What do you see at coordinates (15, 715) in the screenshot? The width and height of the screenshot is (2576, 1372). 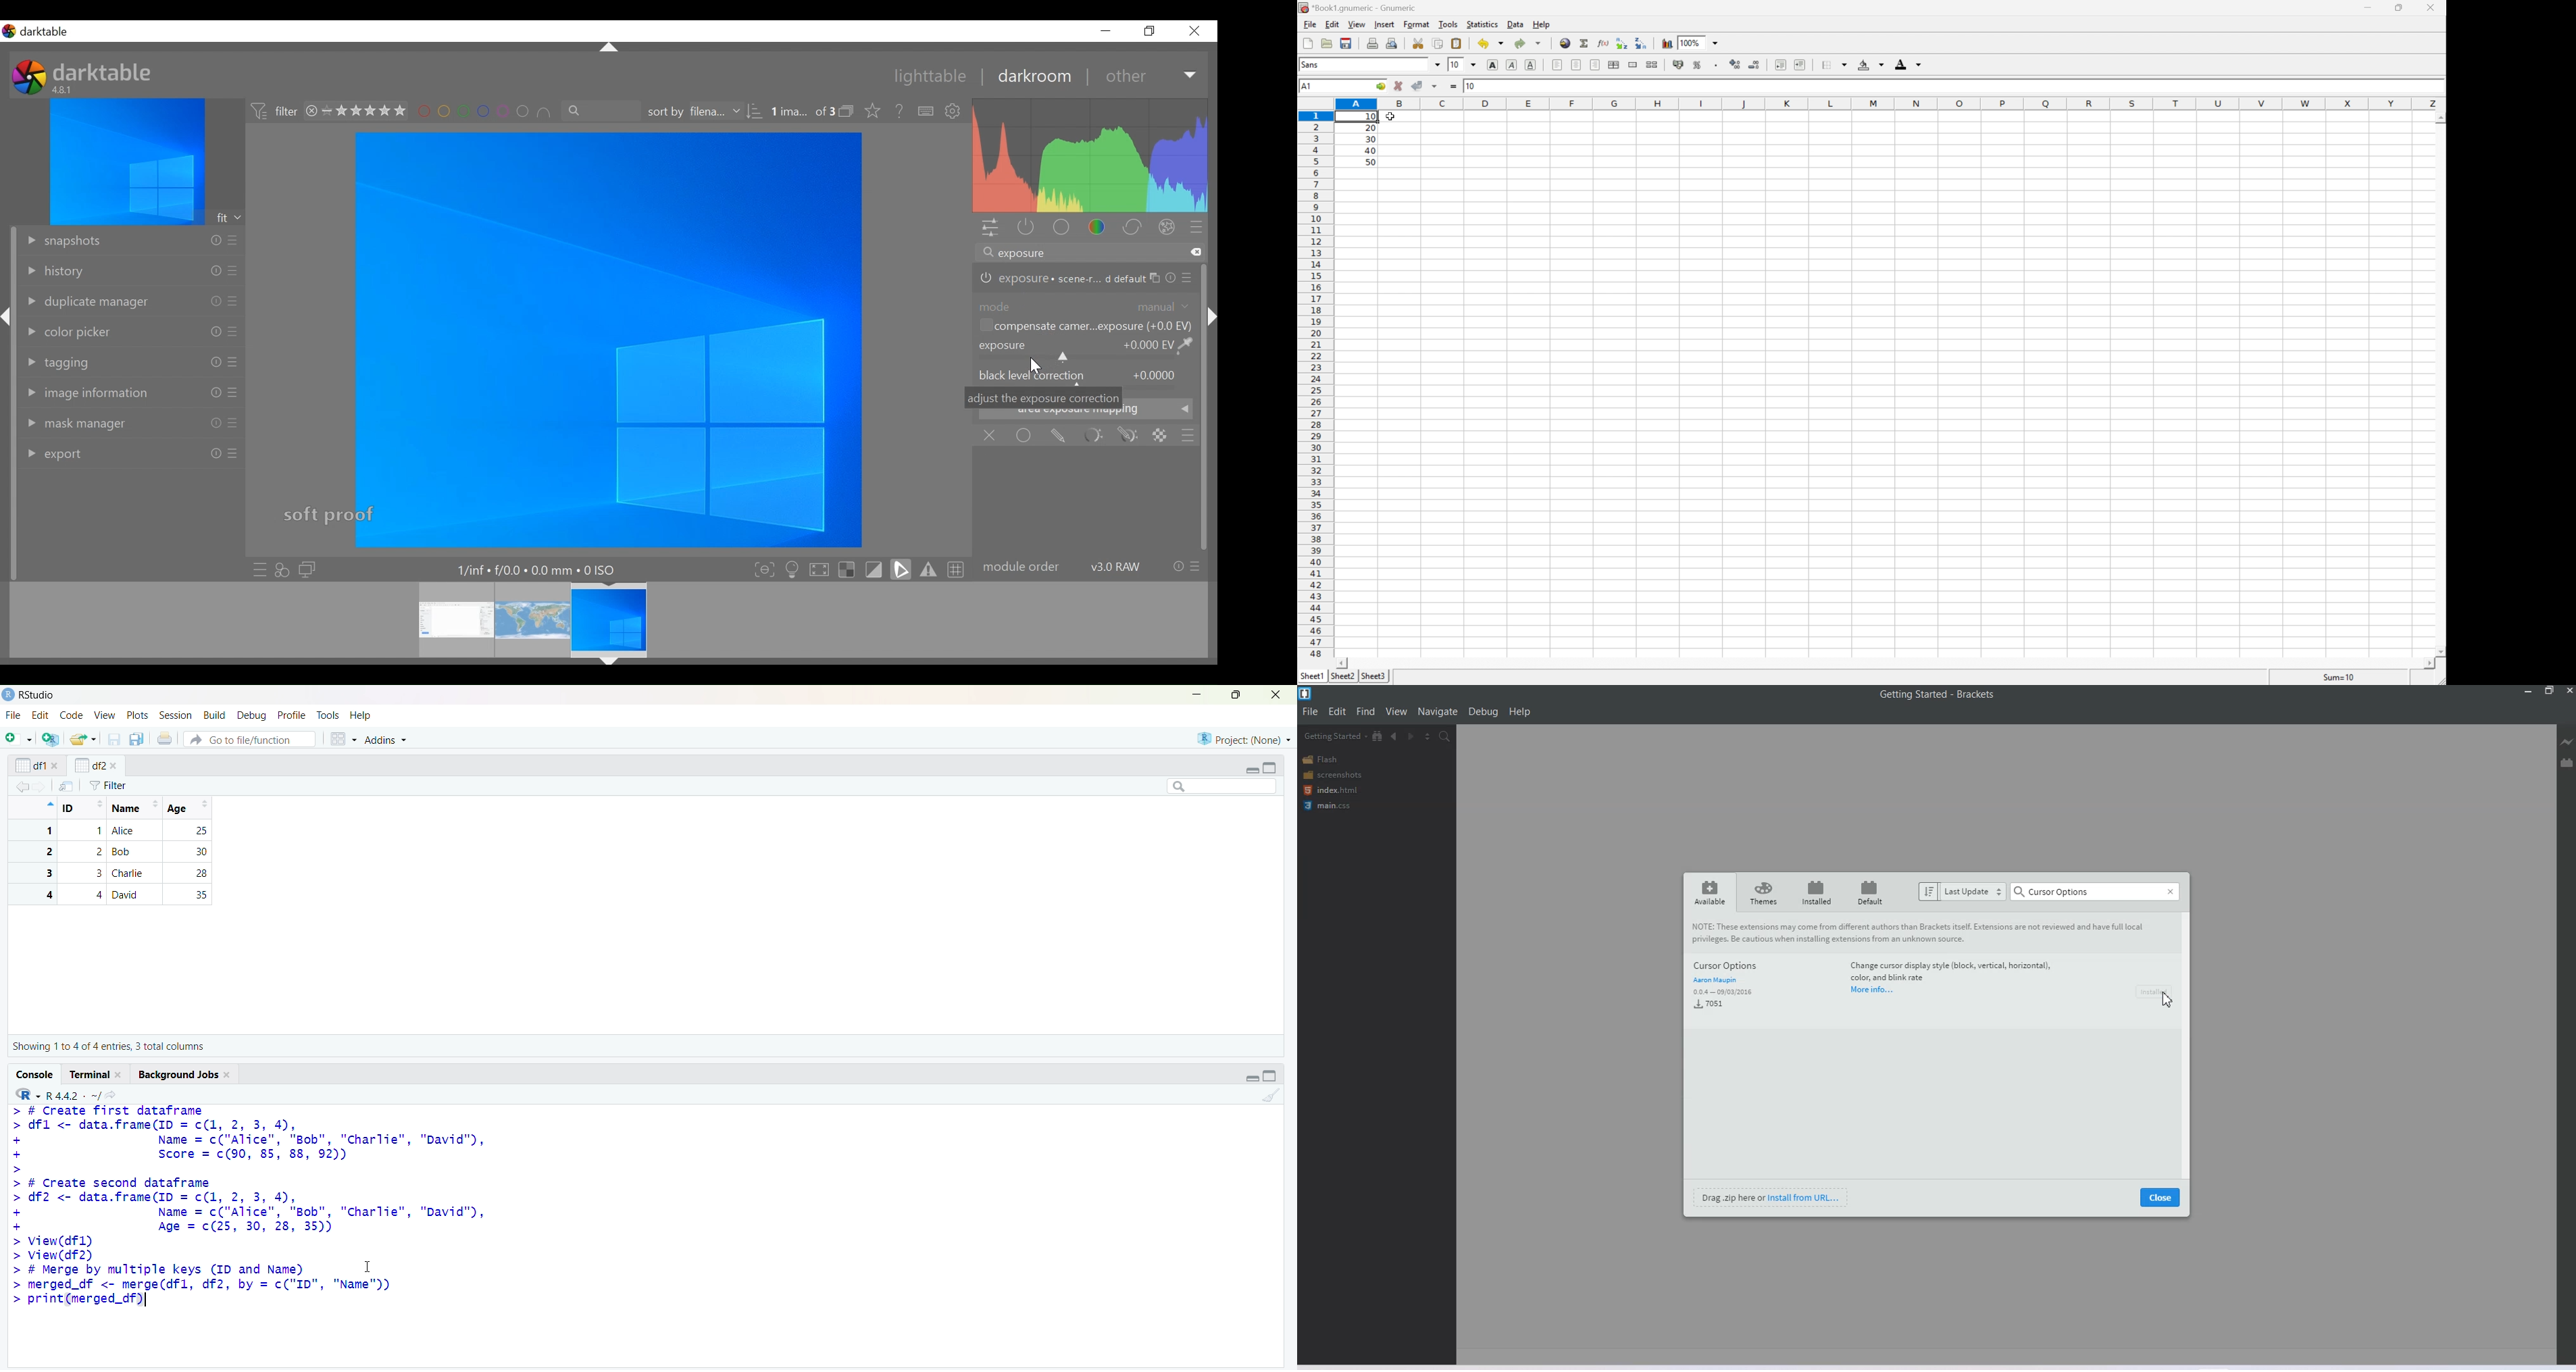 I see `file` at bounding box center [15, 715].